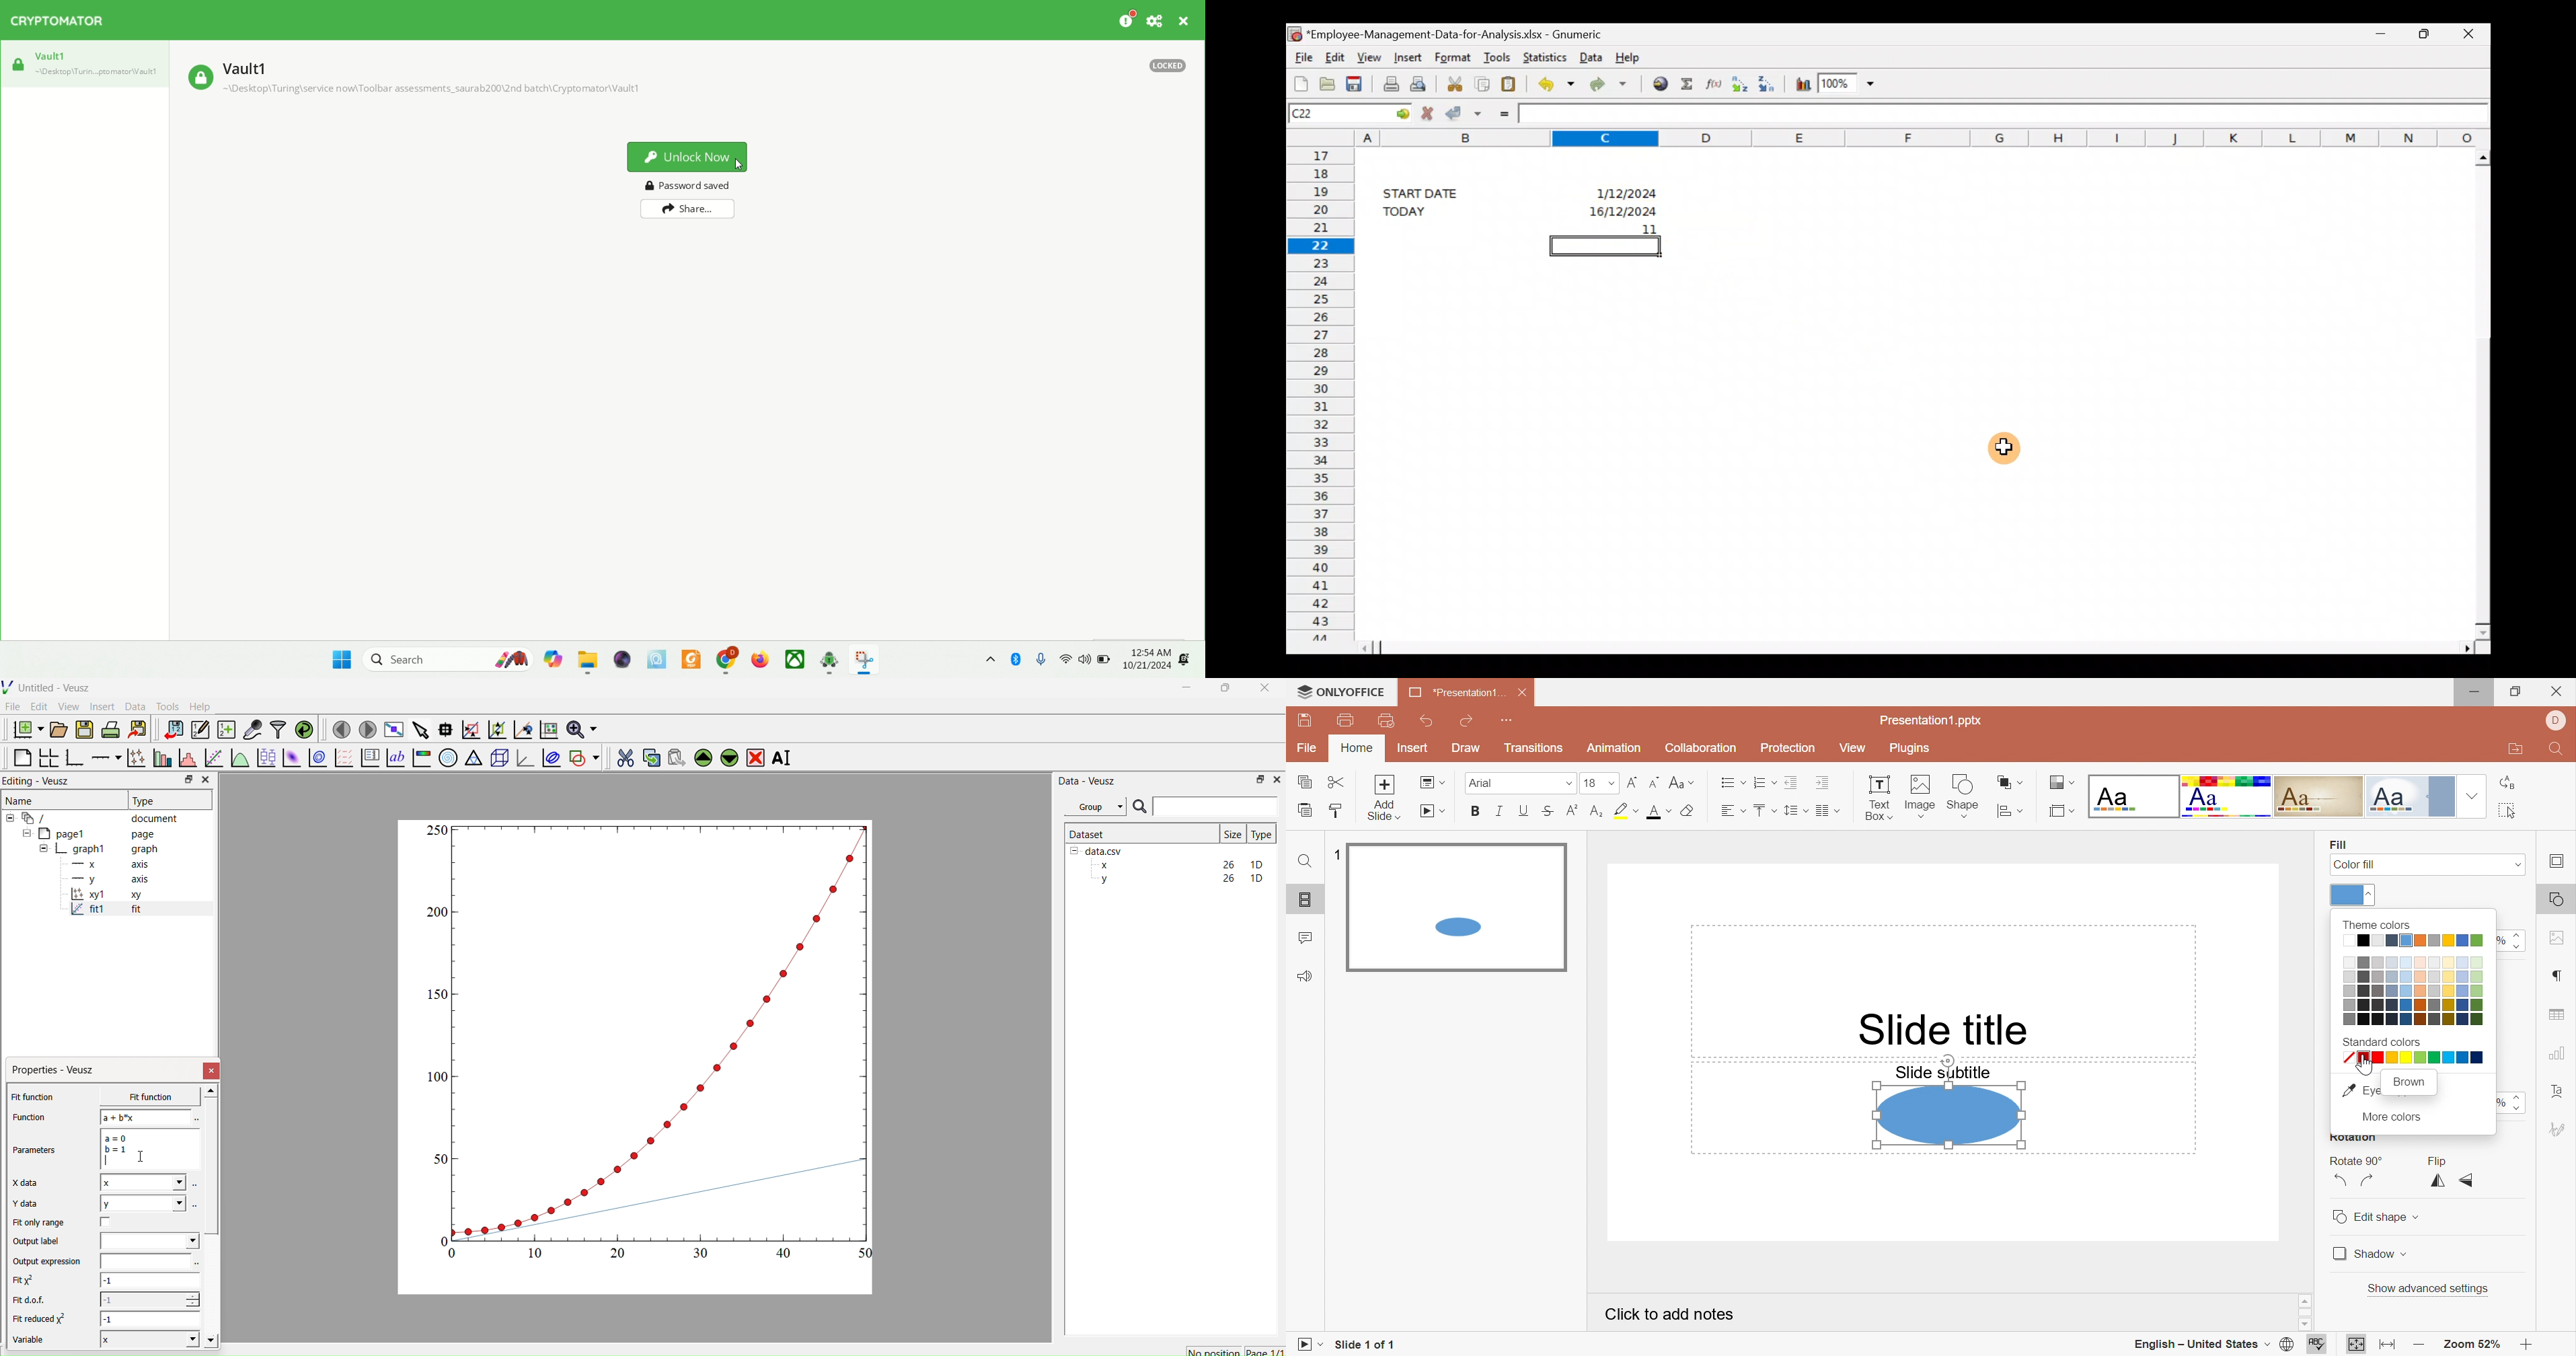 Image resolution: width=2576 pixels, height=1372 pixels. Describe the element at coordinates (1326, 82) in the screenshot. I see `Open a file` at that location.